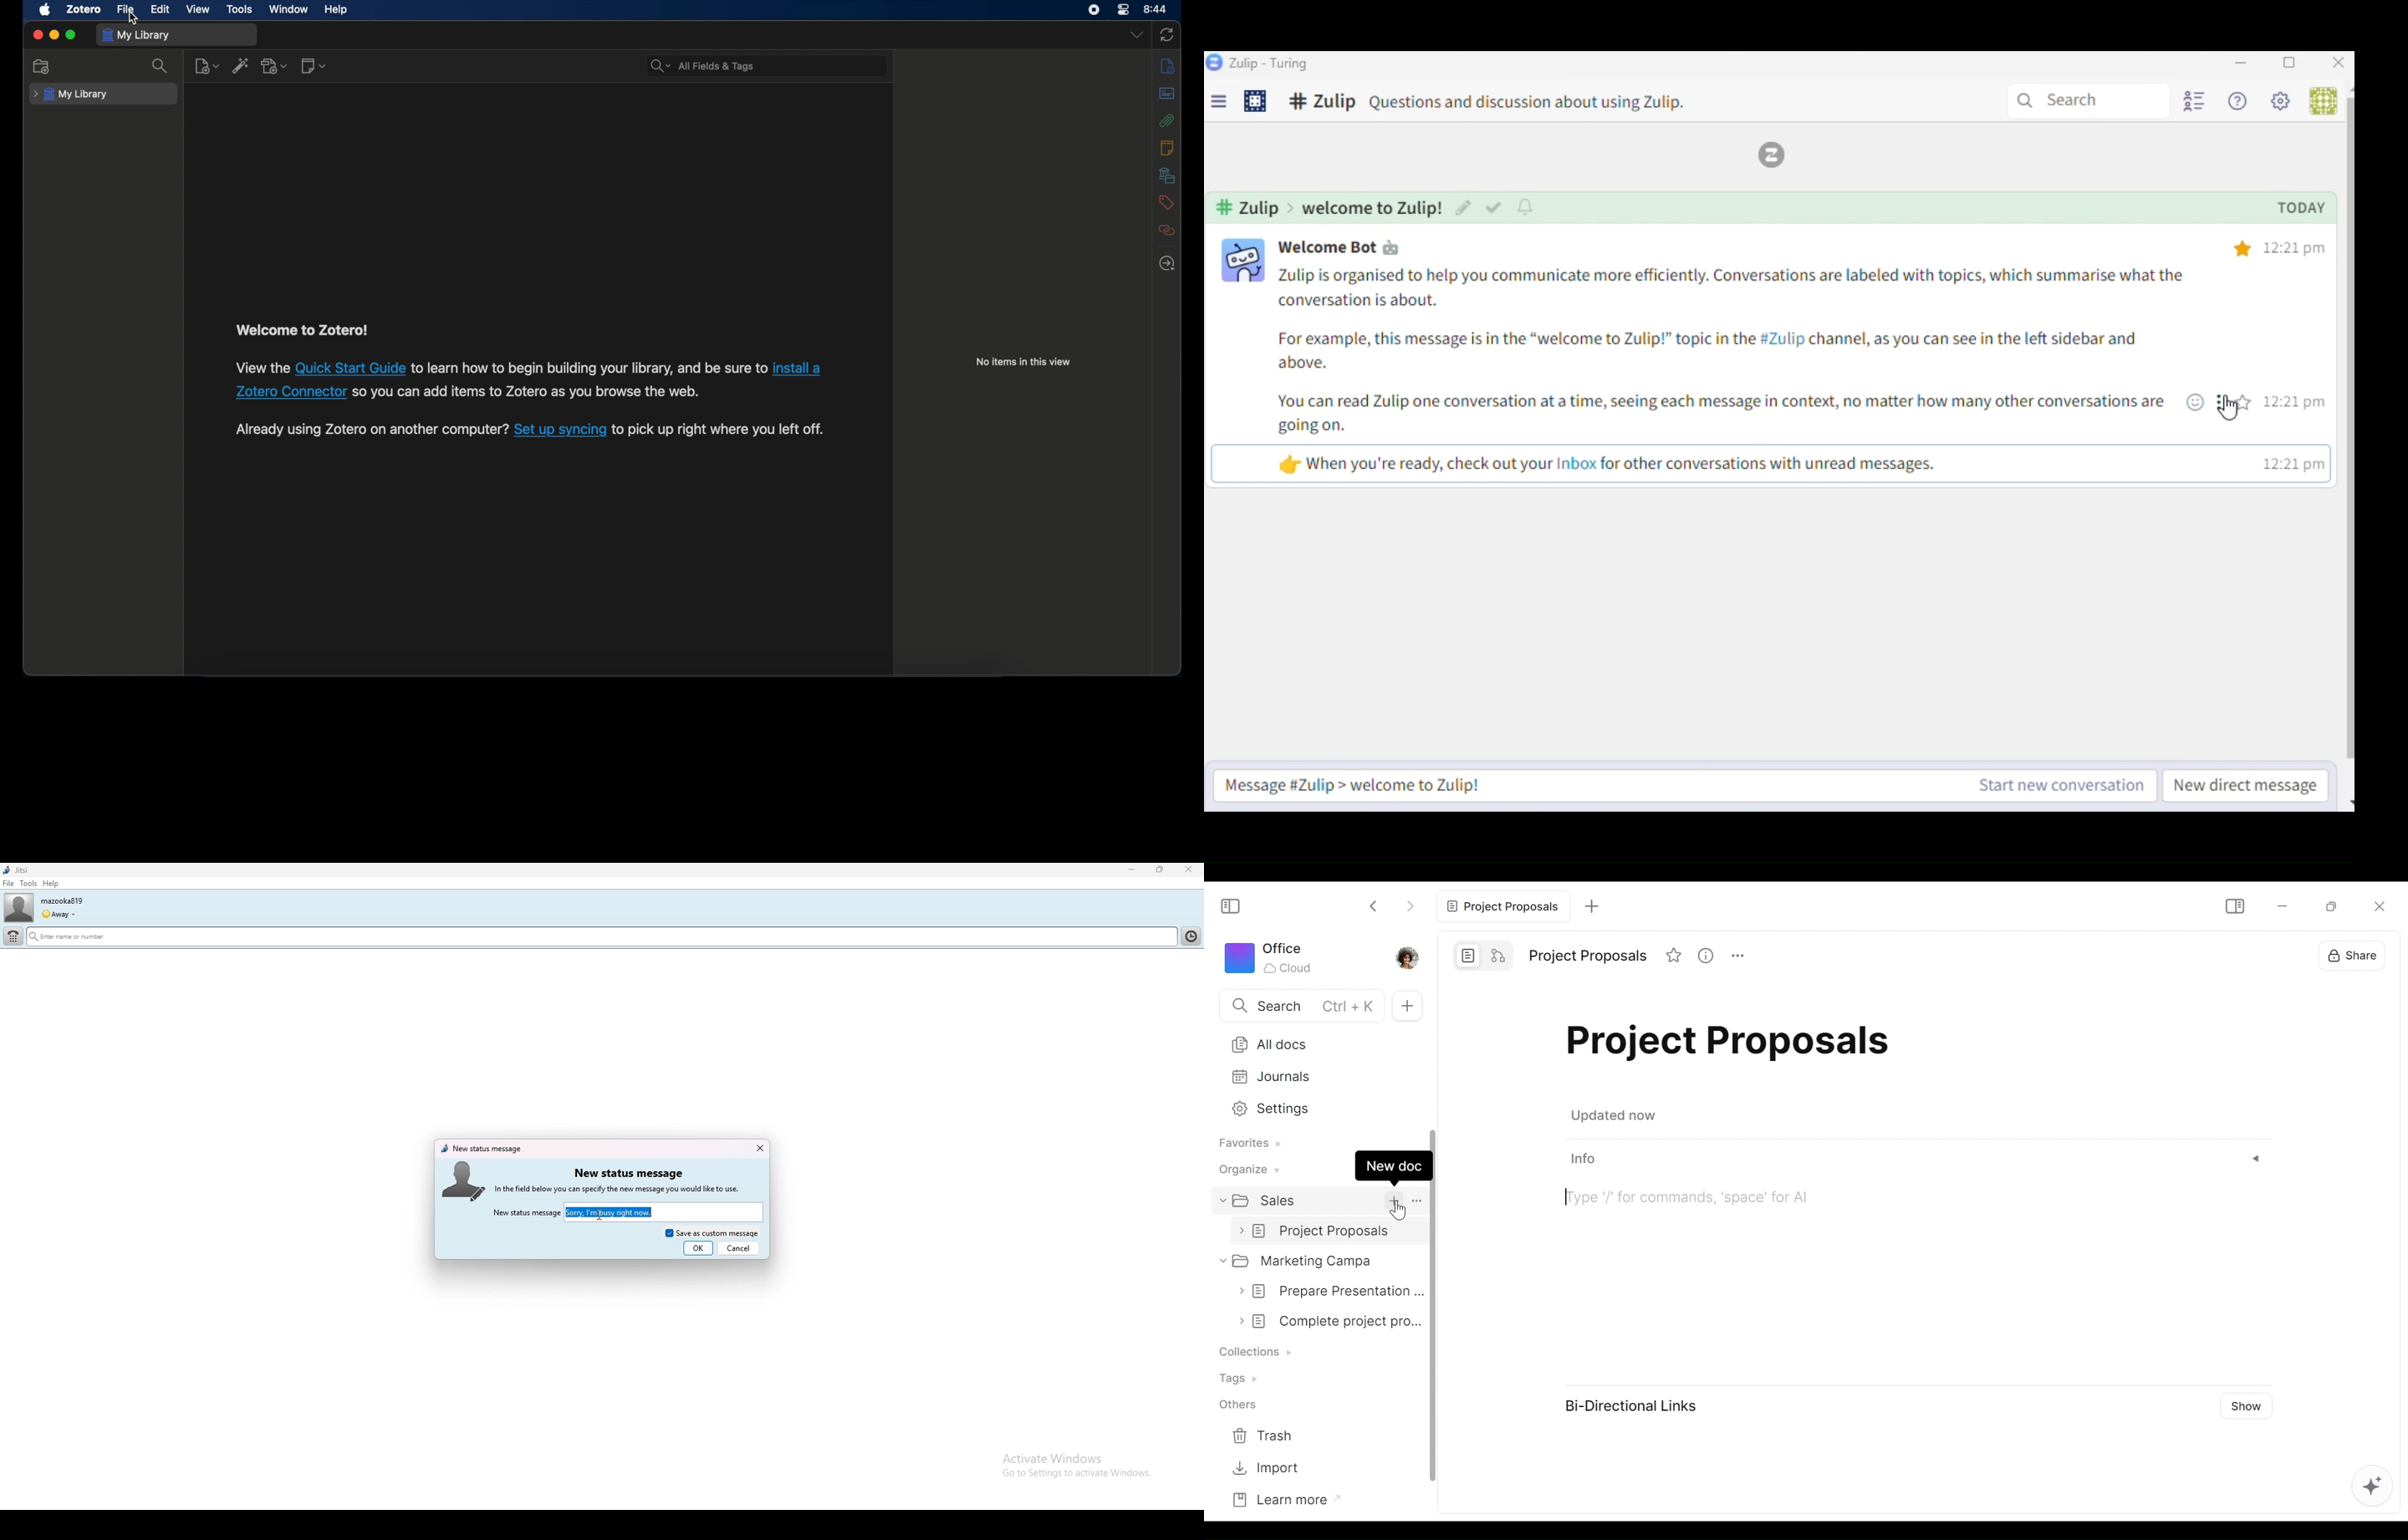  What do you see at coordinates (1094, 10) in the screenshot?
I see `screen recorder` at bounding box center [1094, 10].